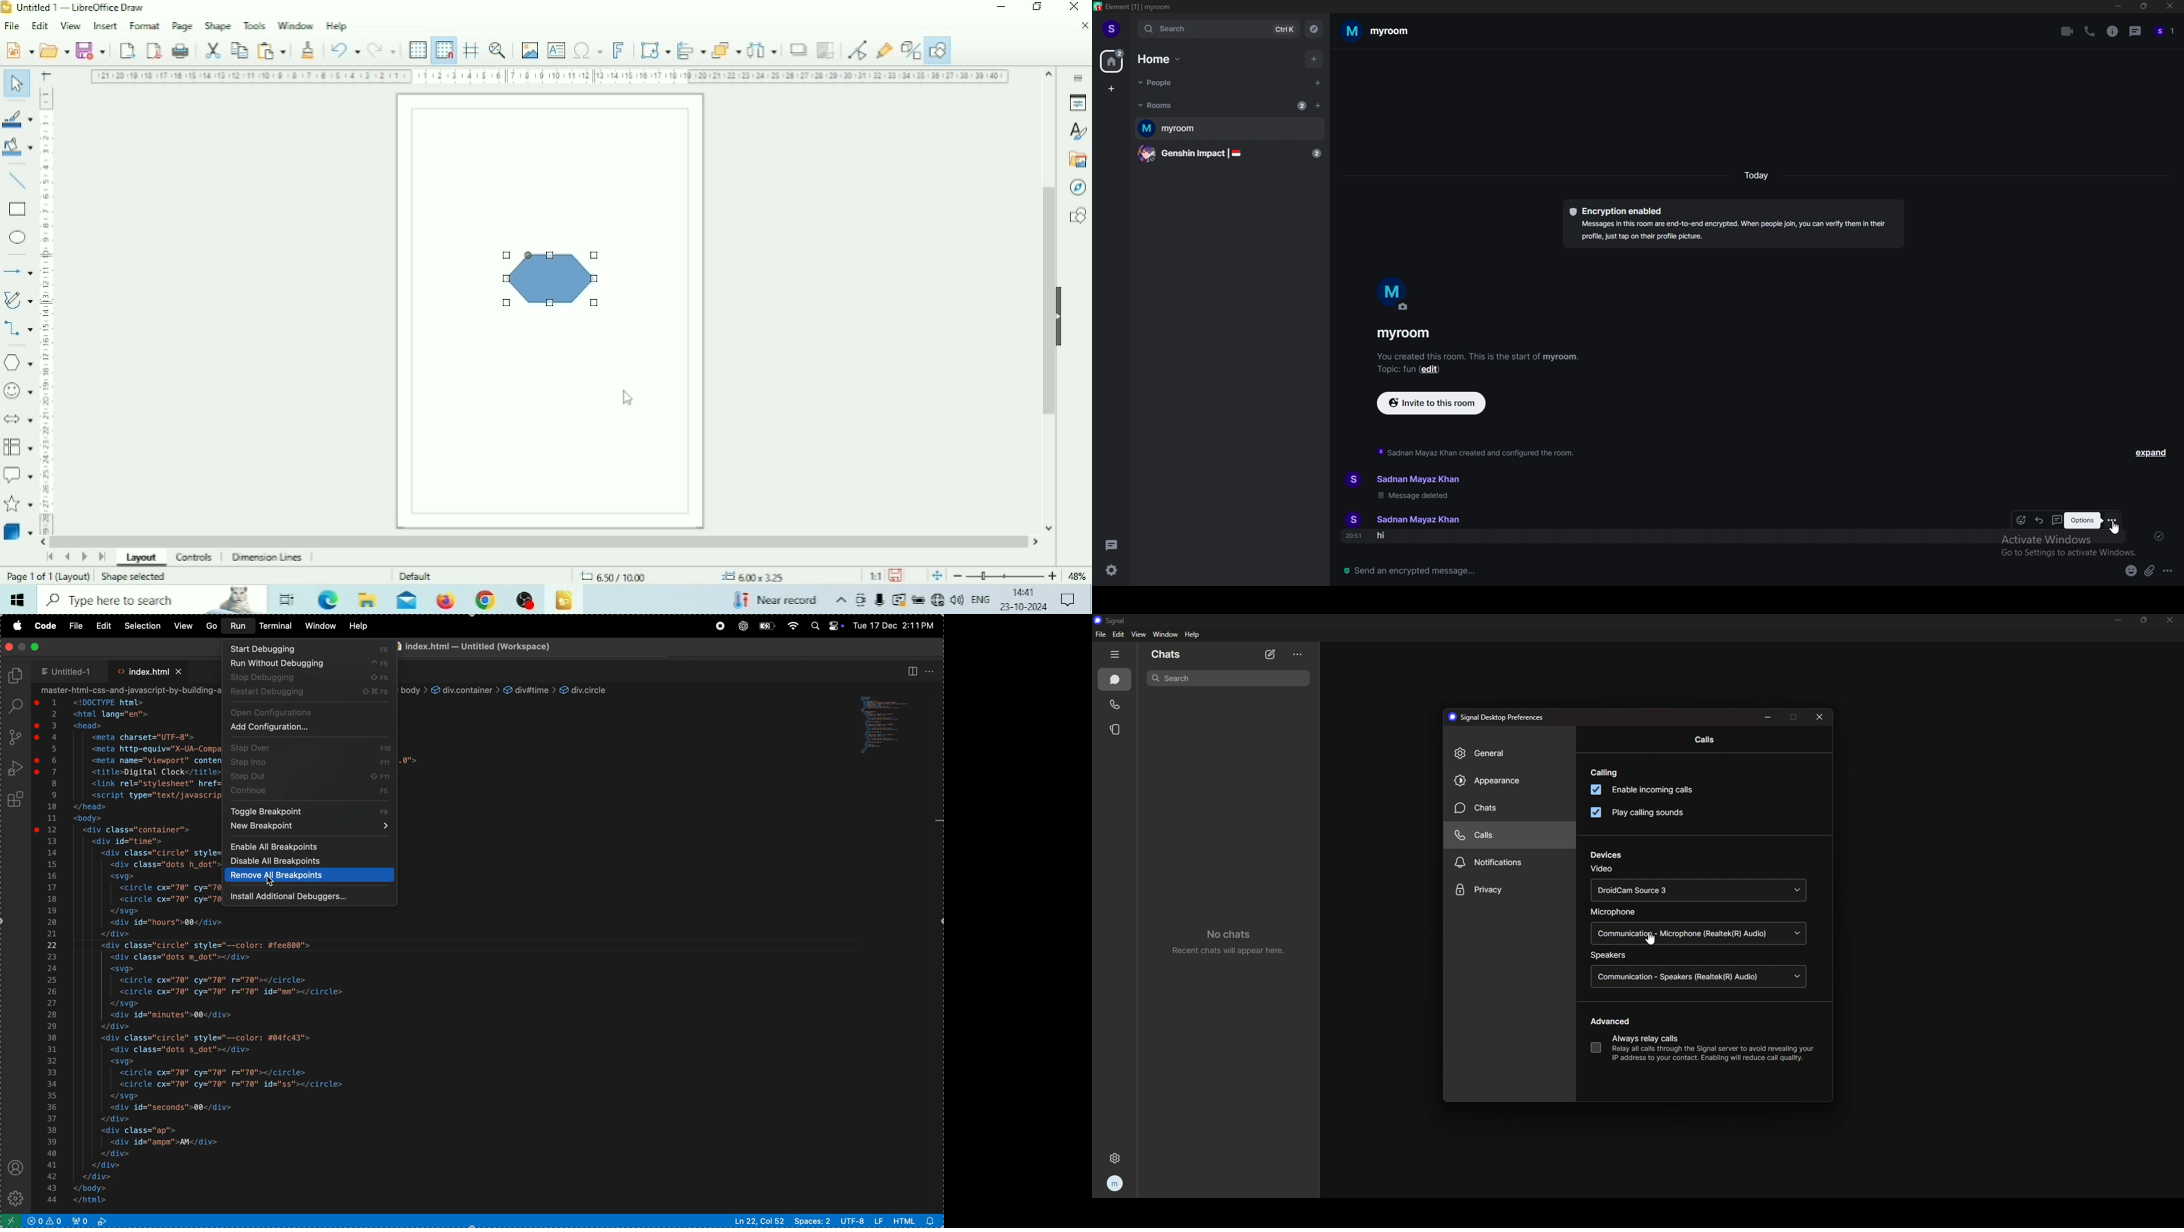 Image resolution: width=2184 pixels, height=1232 pixels. I want to click on create space, so click(1111, 89).